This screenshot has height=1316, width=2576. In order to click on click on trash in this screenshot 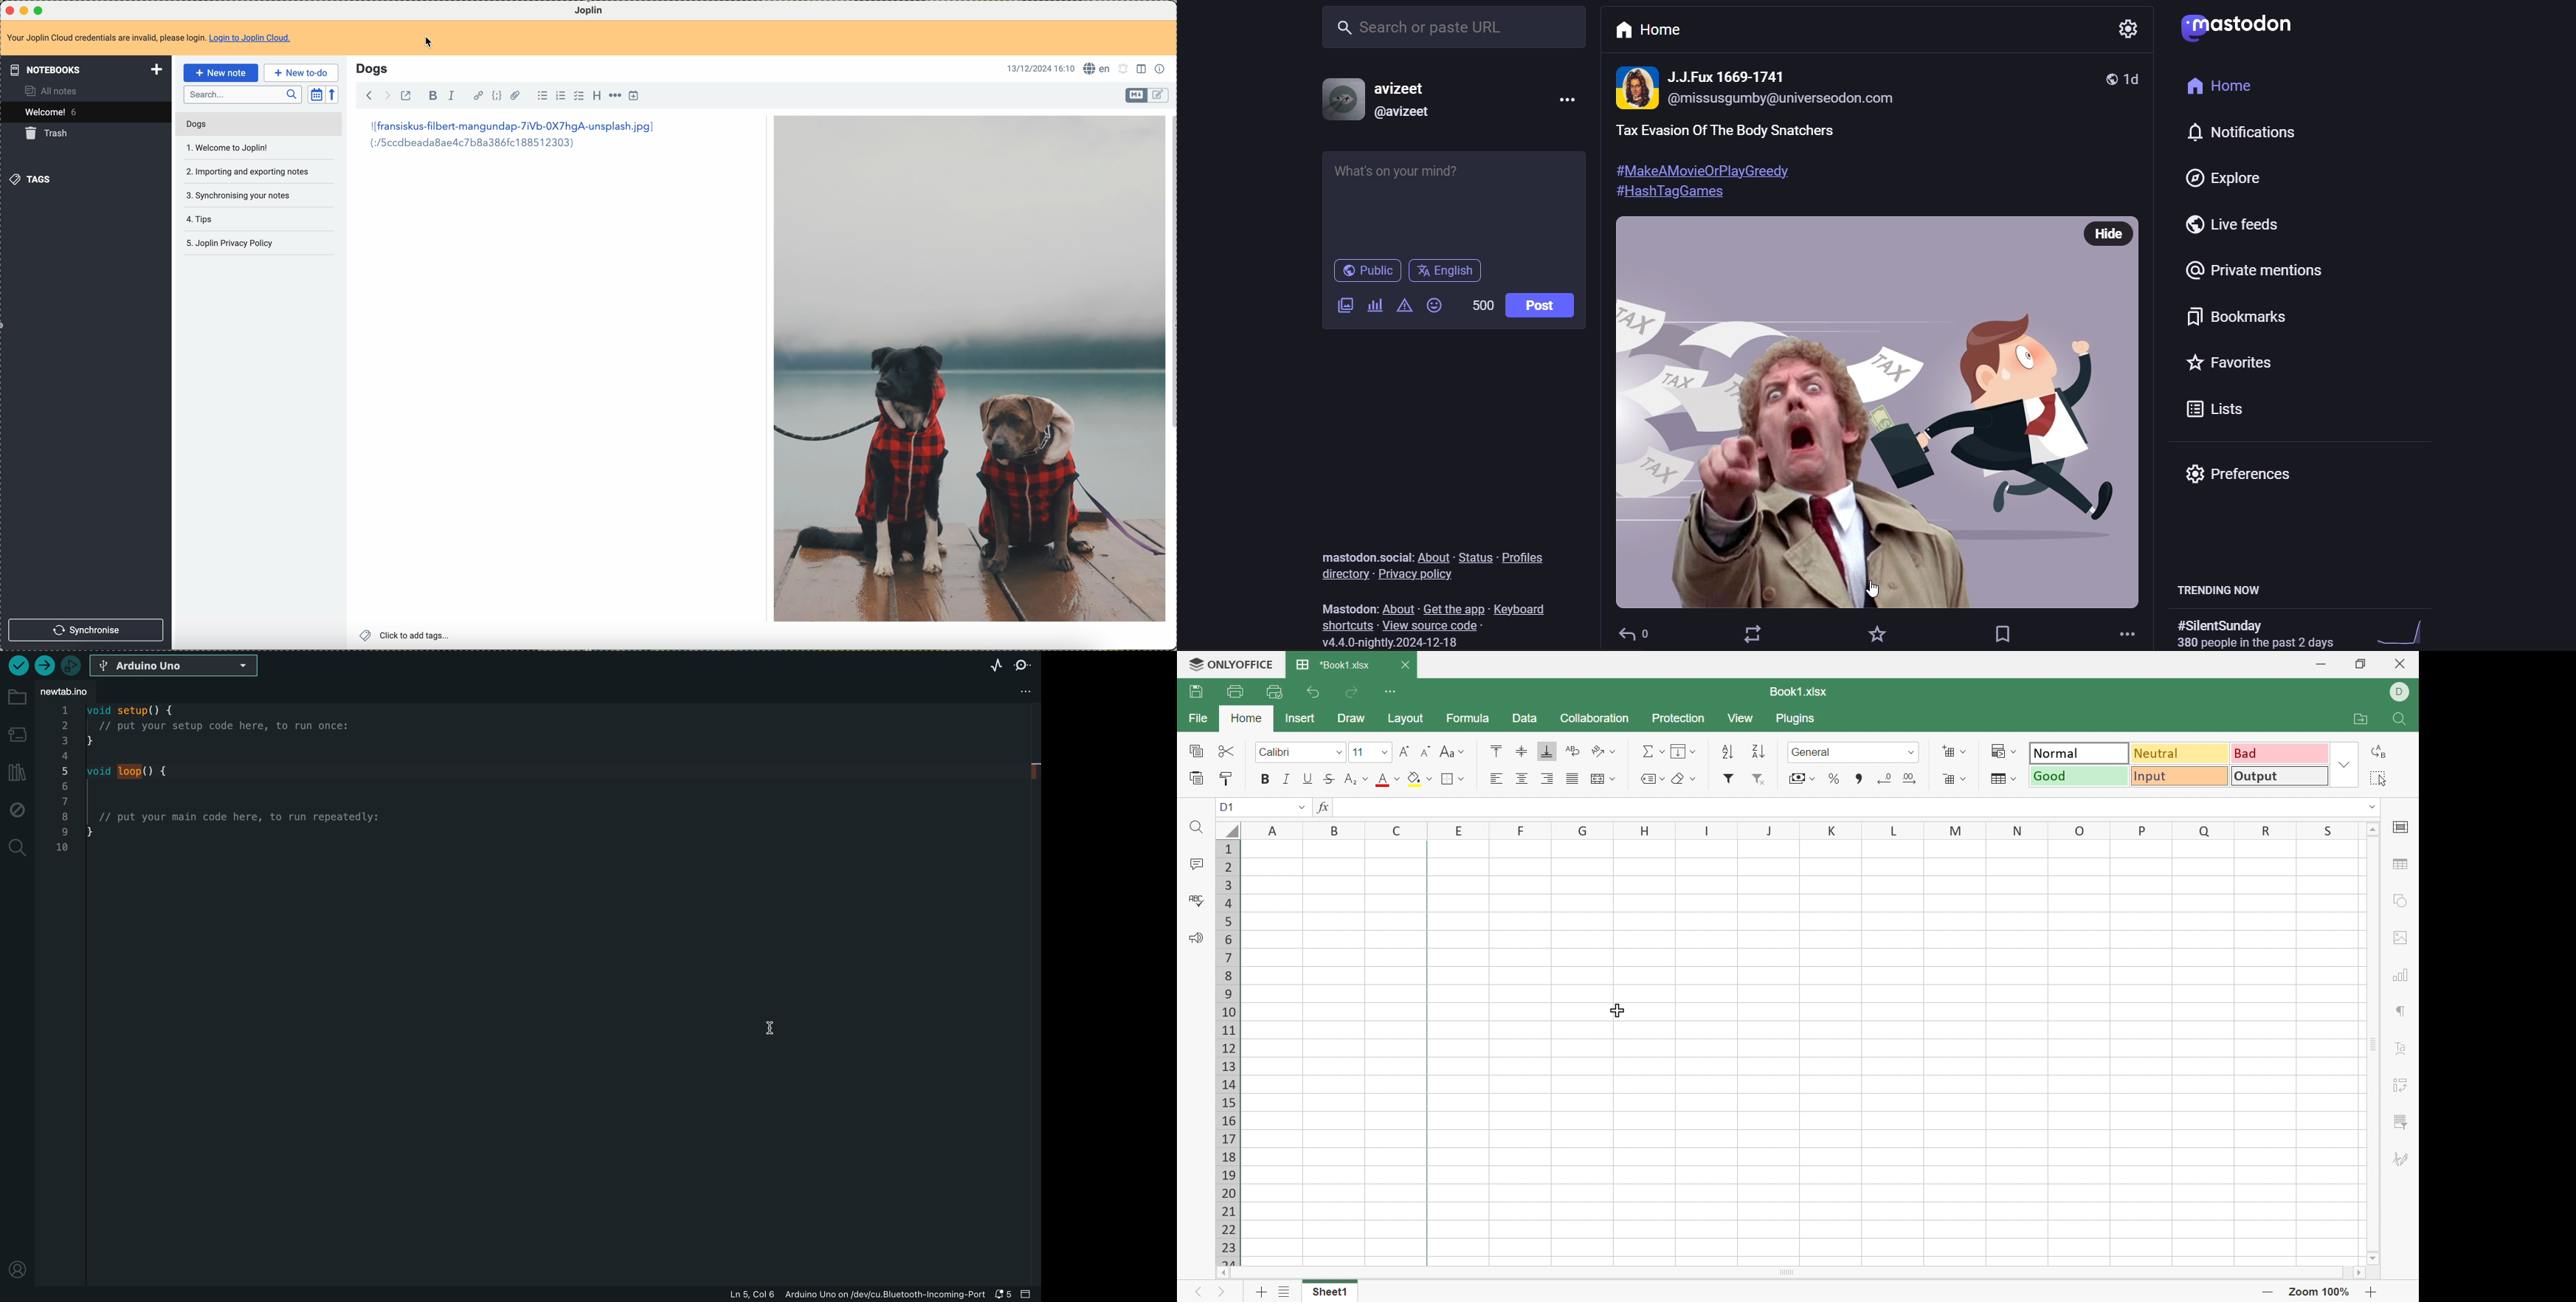, I will do `click(71, 136)`.